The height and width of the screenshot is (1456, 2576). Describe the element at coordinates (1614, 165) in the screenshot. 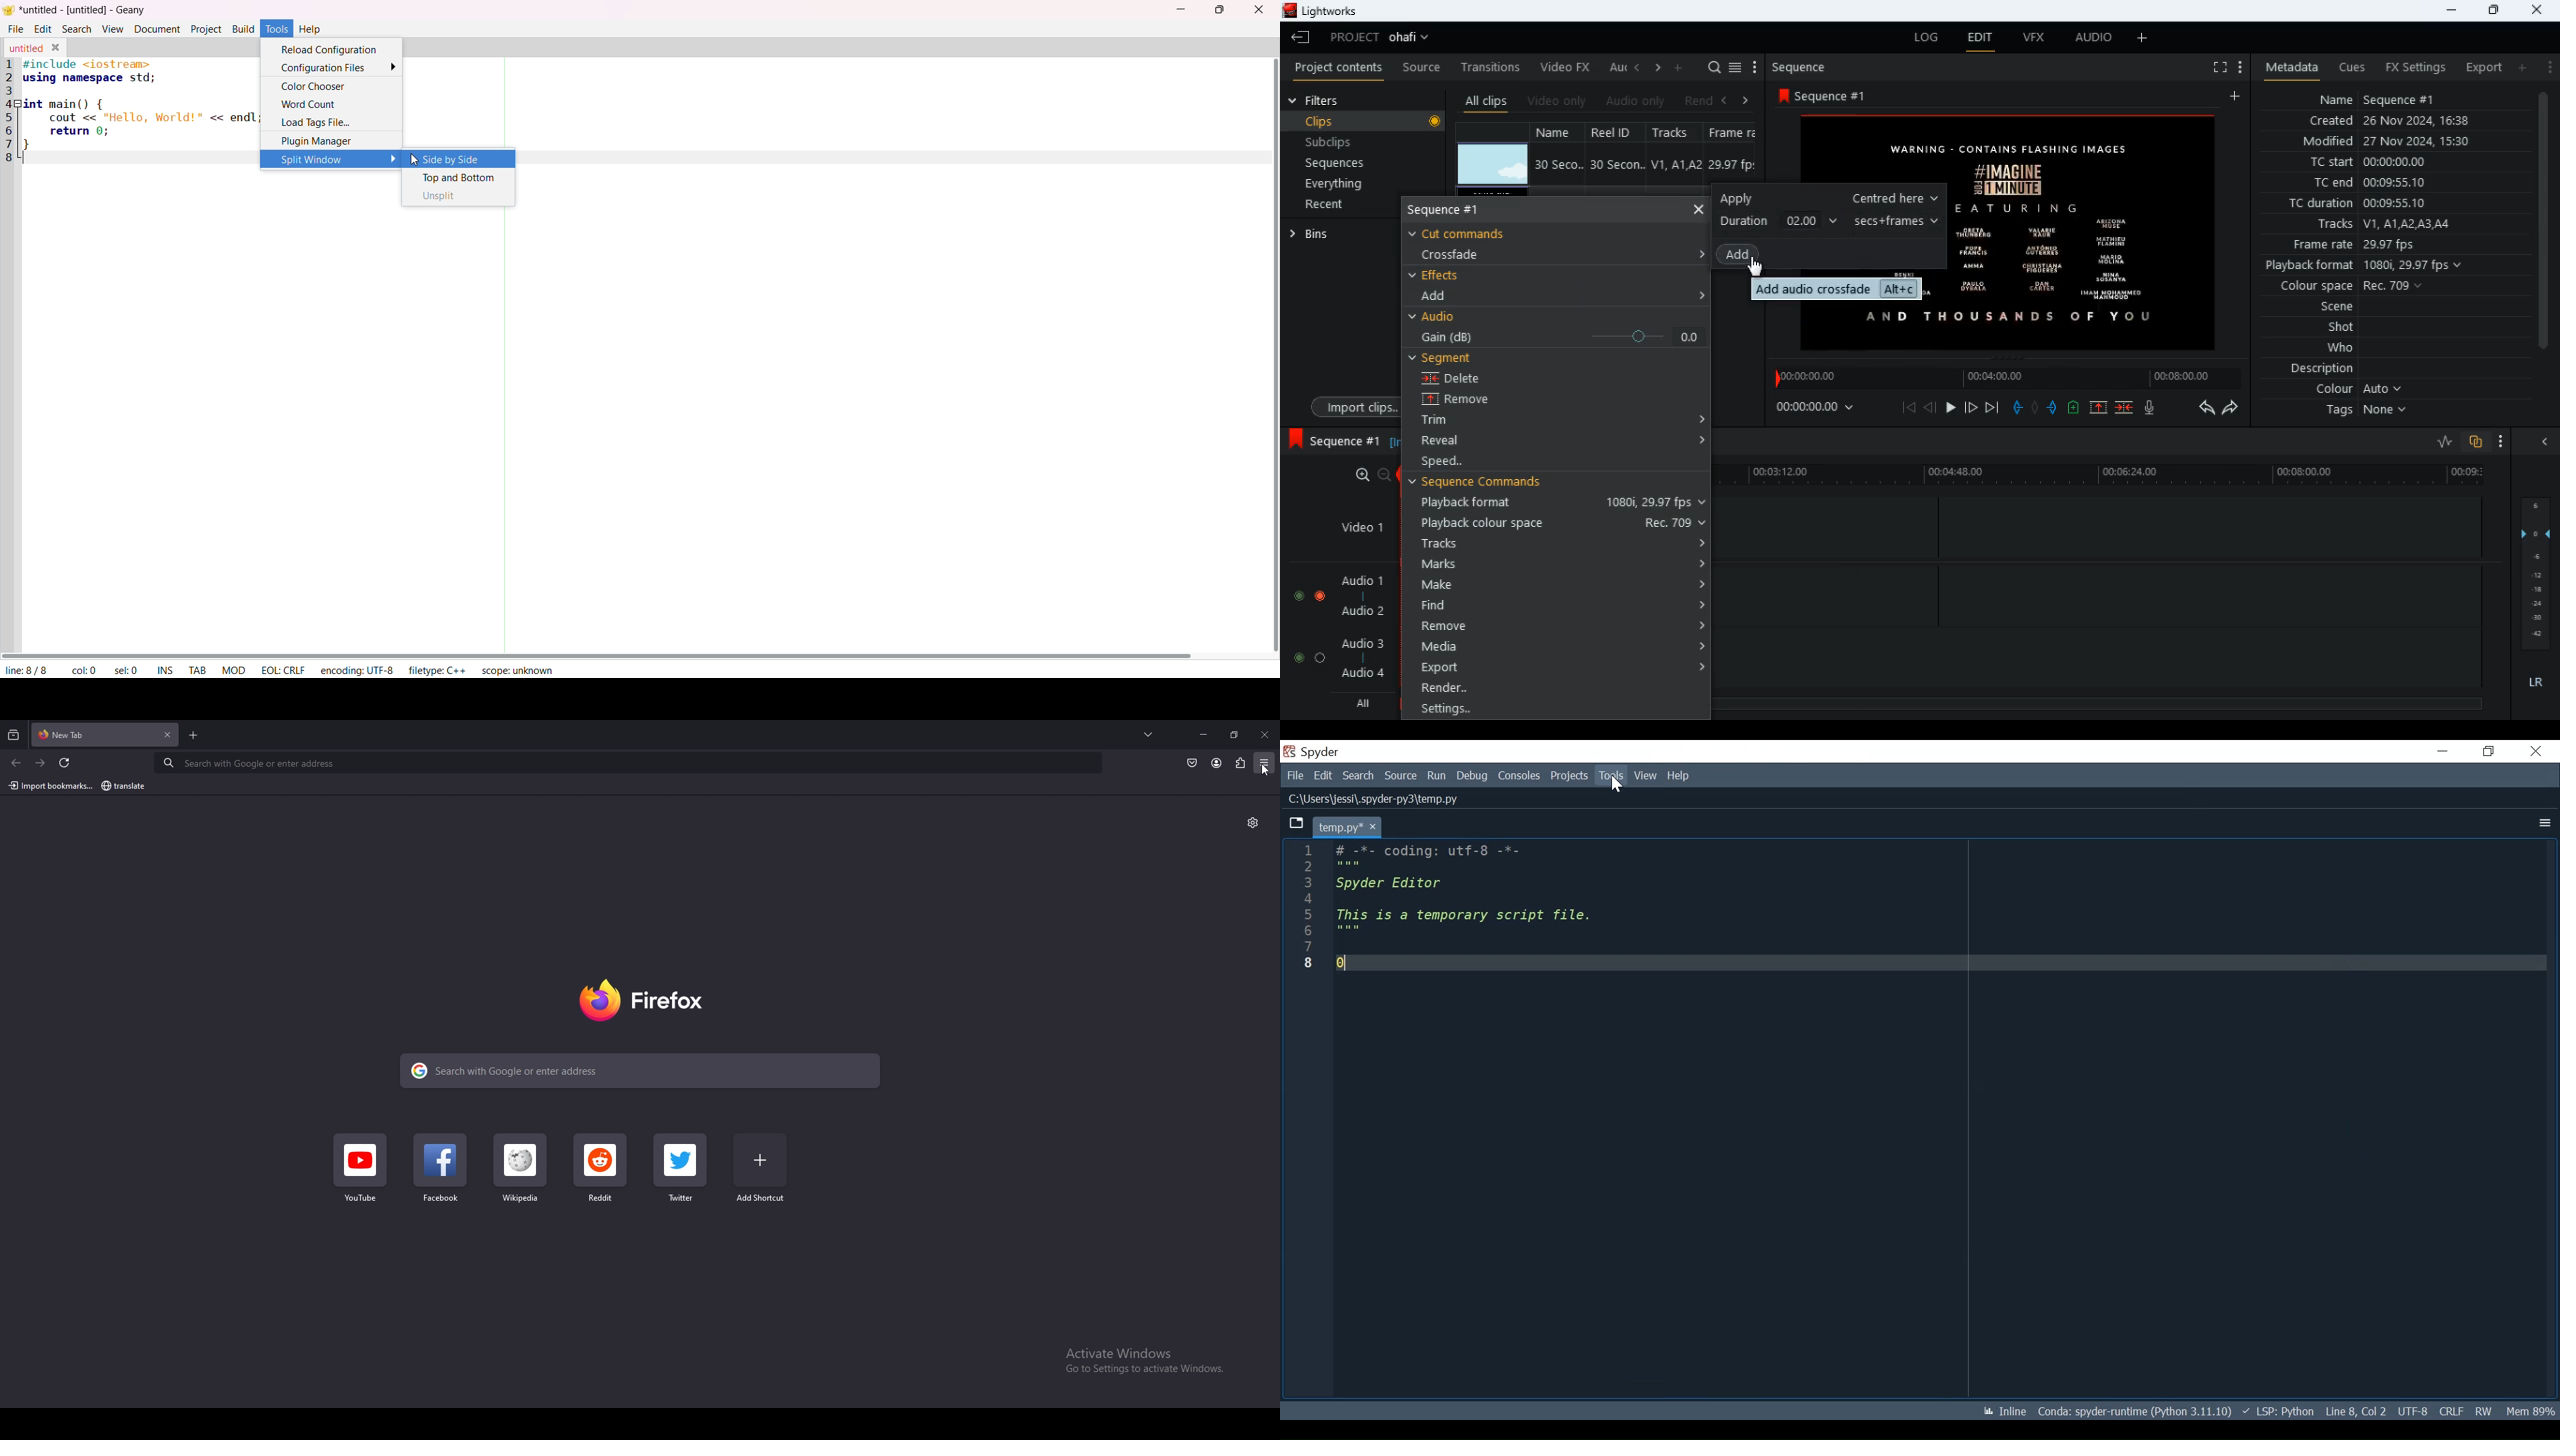

I see `30 secon...` at that location.